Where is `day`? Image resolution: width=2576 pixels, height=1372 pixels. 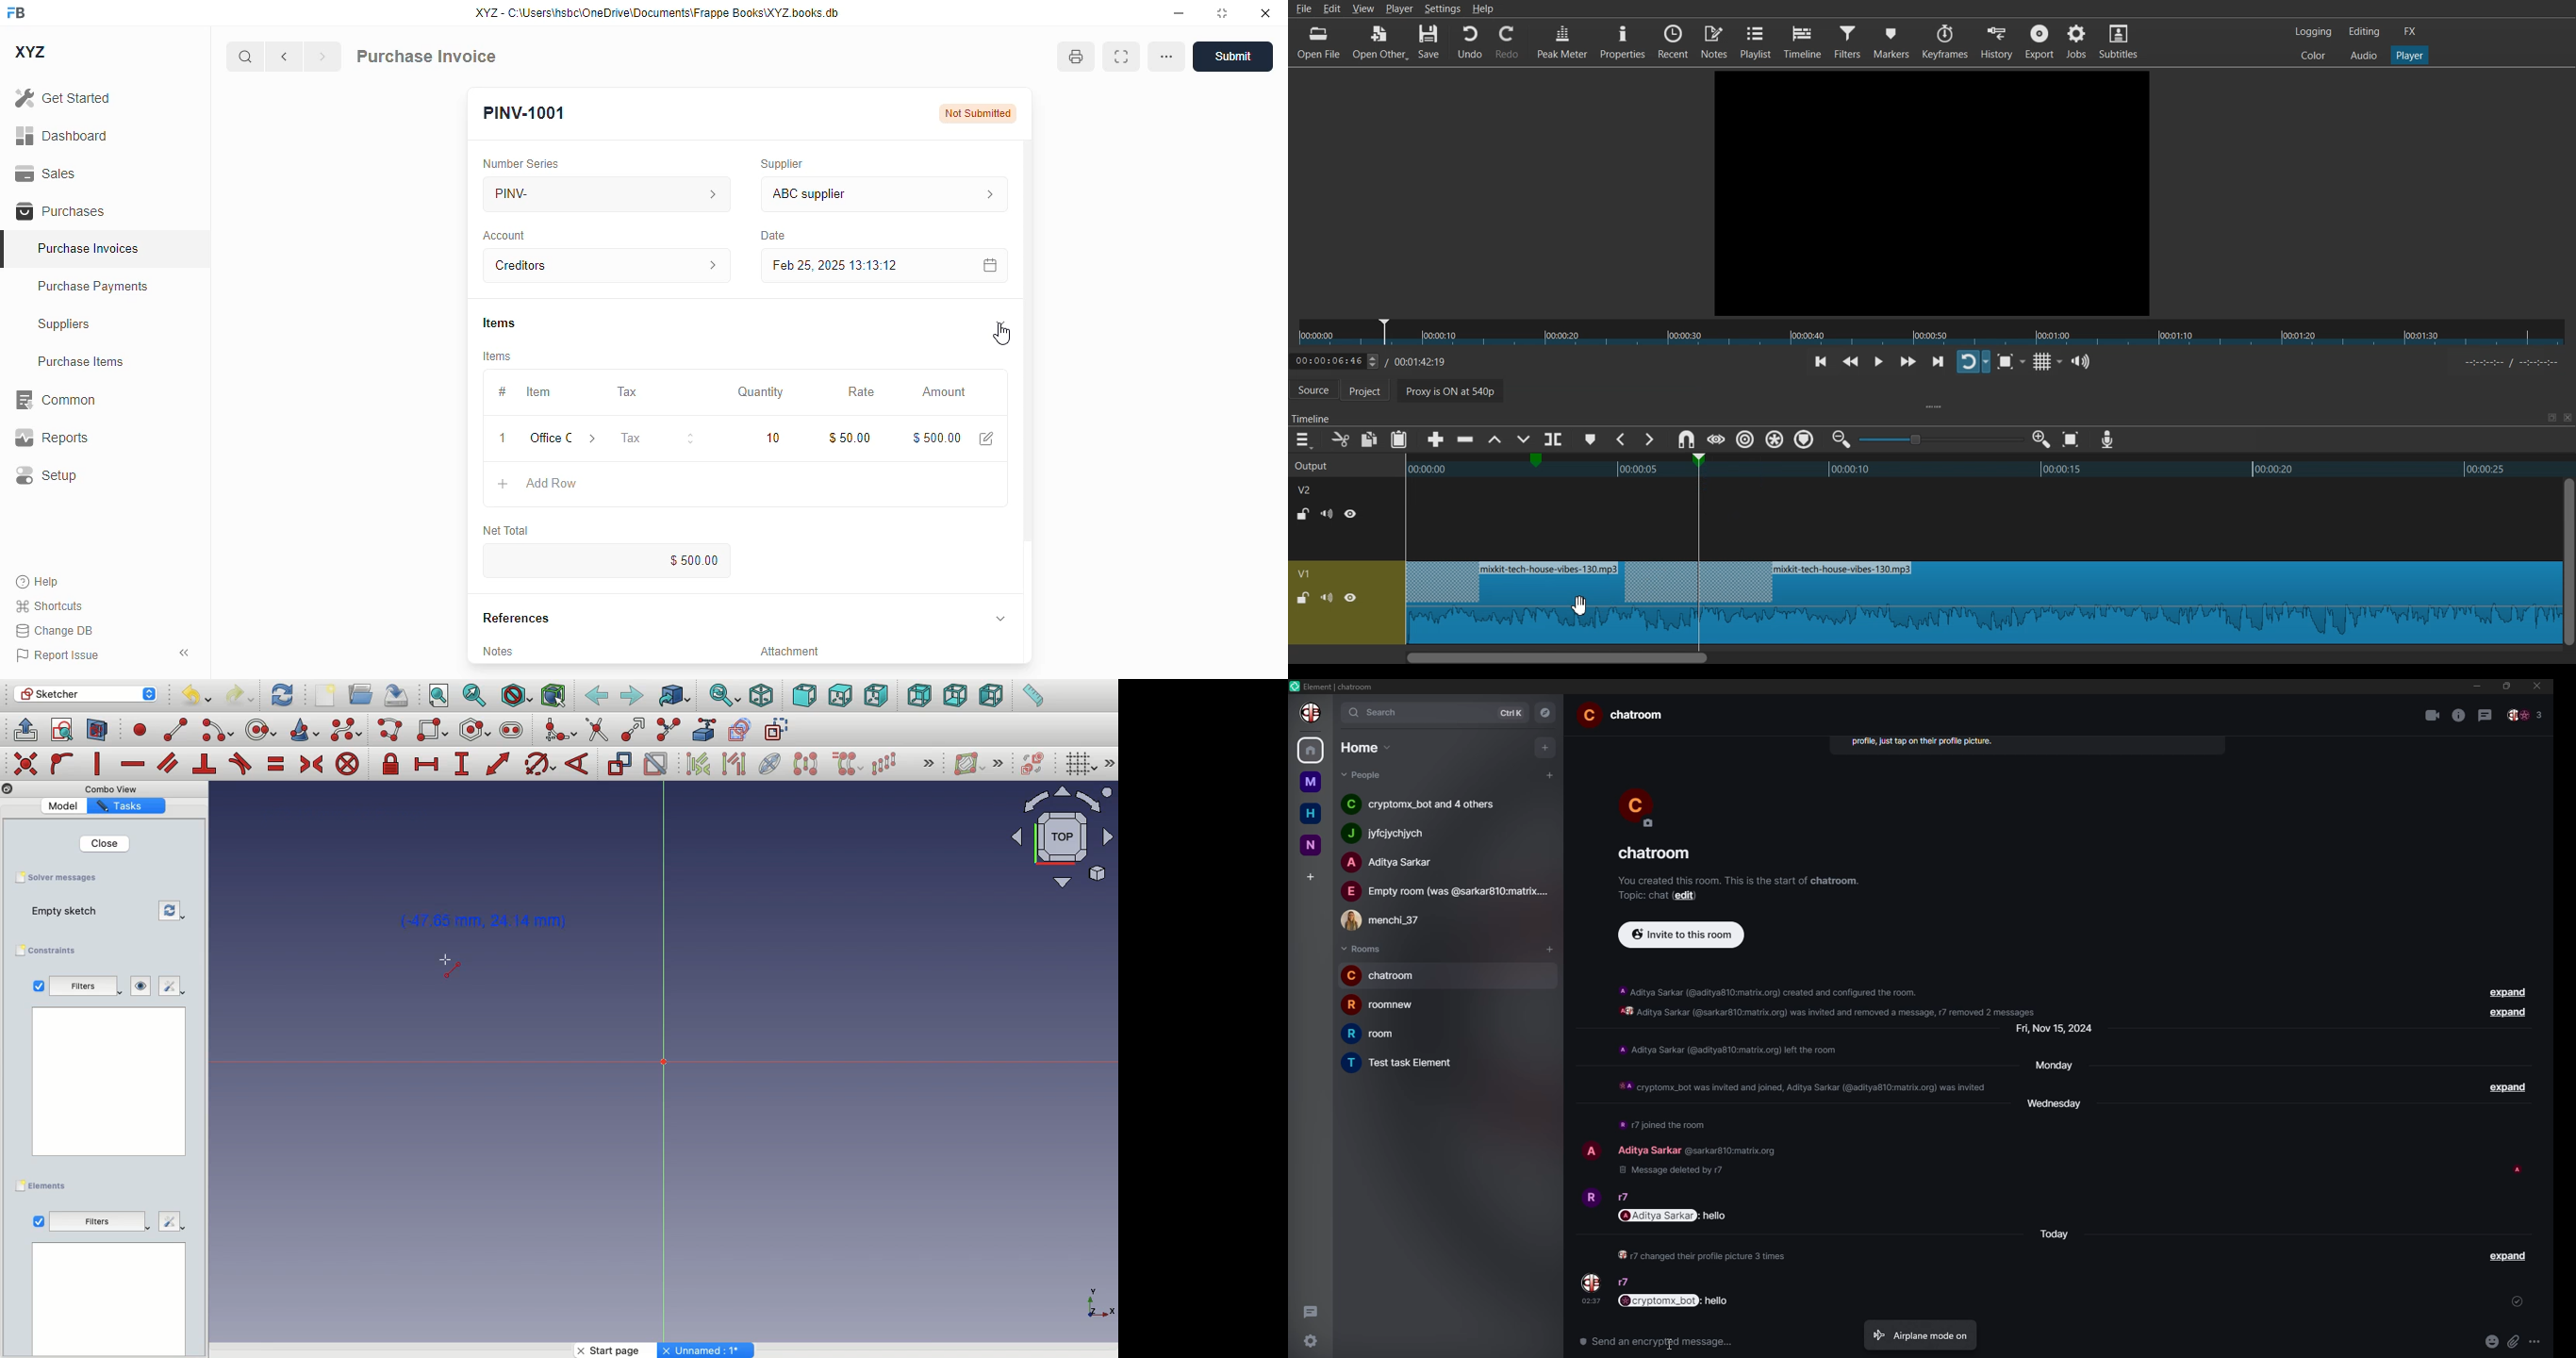
day is located at coordinates (2053, 1235).